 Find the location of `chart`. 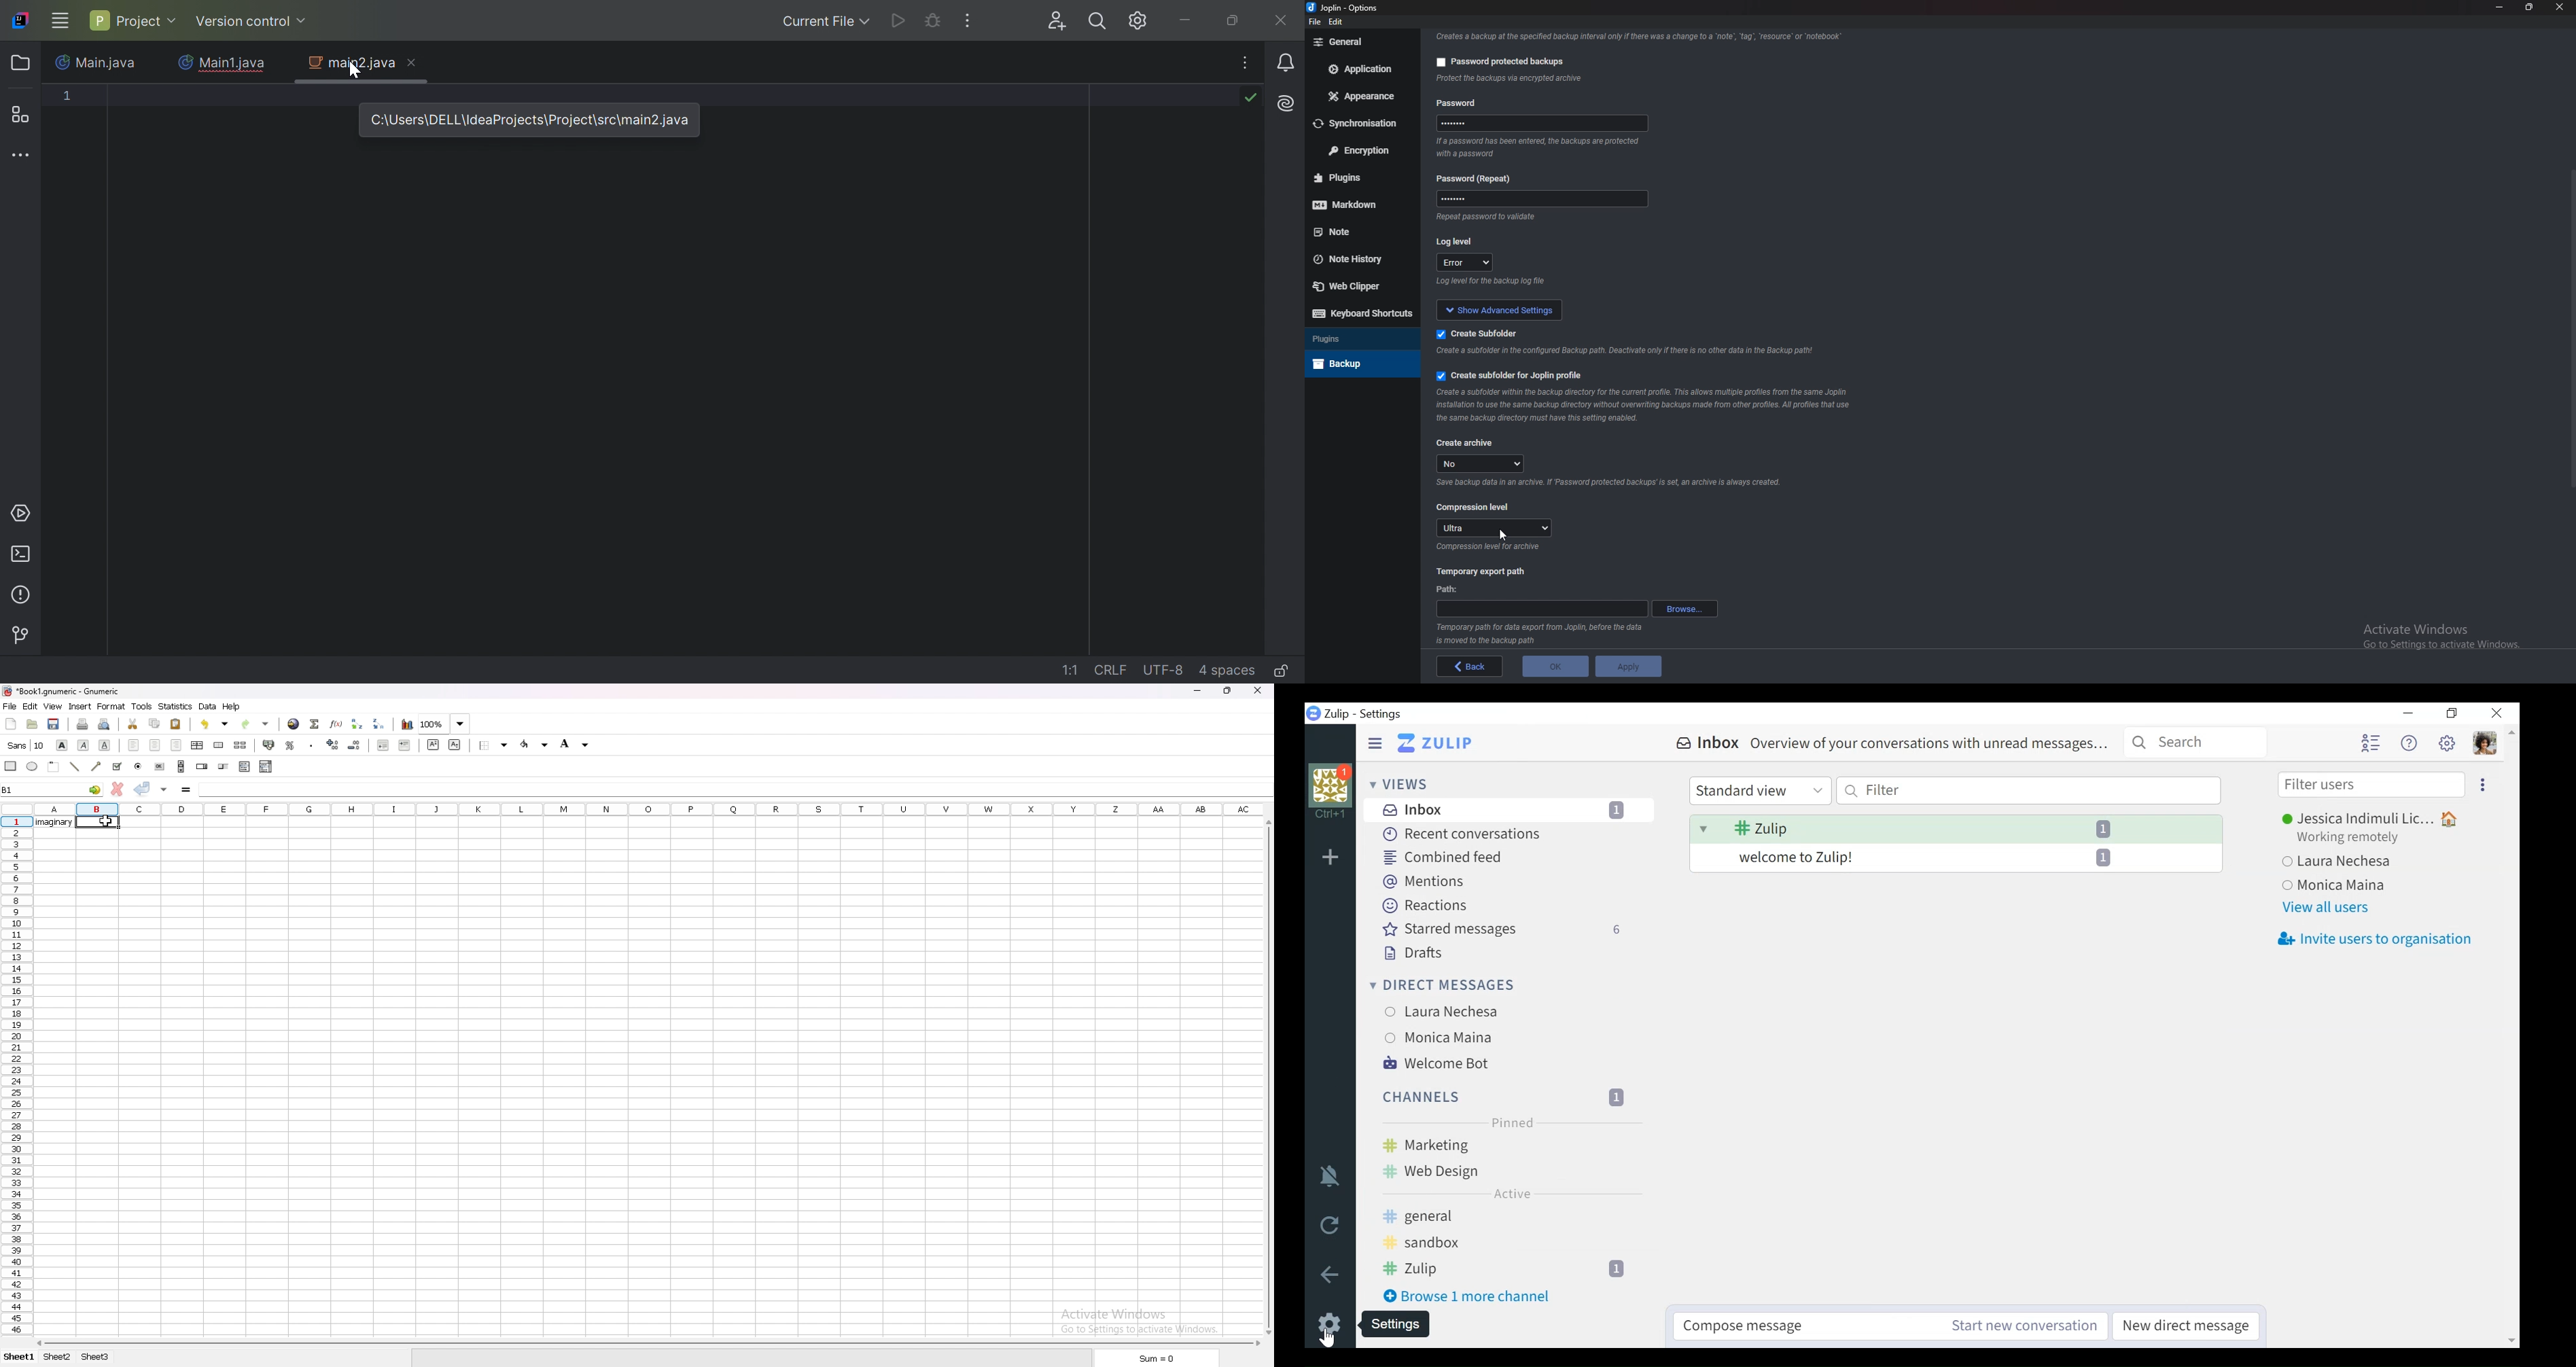

chart is located at coordinates (407, 725).